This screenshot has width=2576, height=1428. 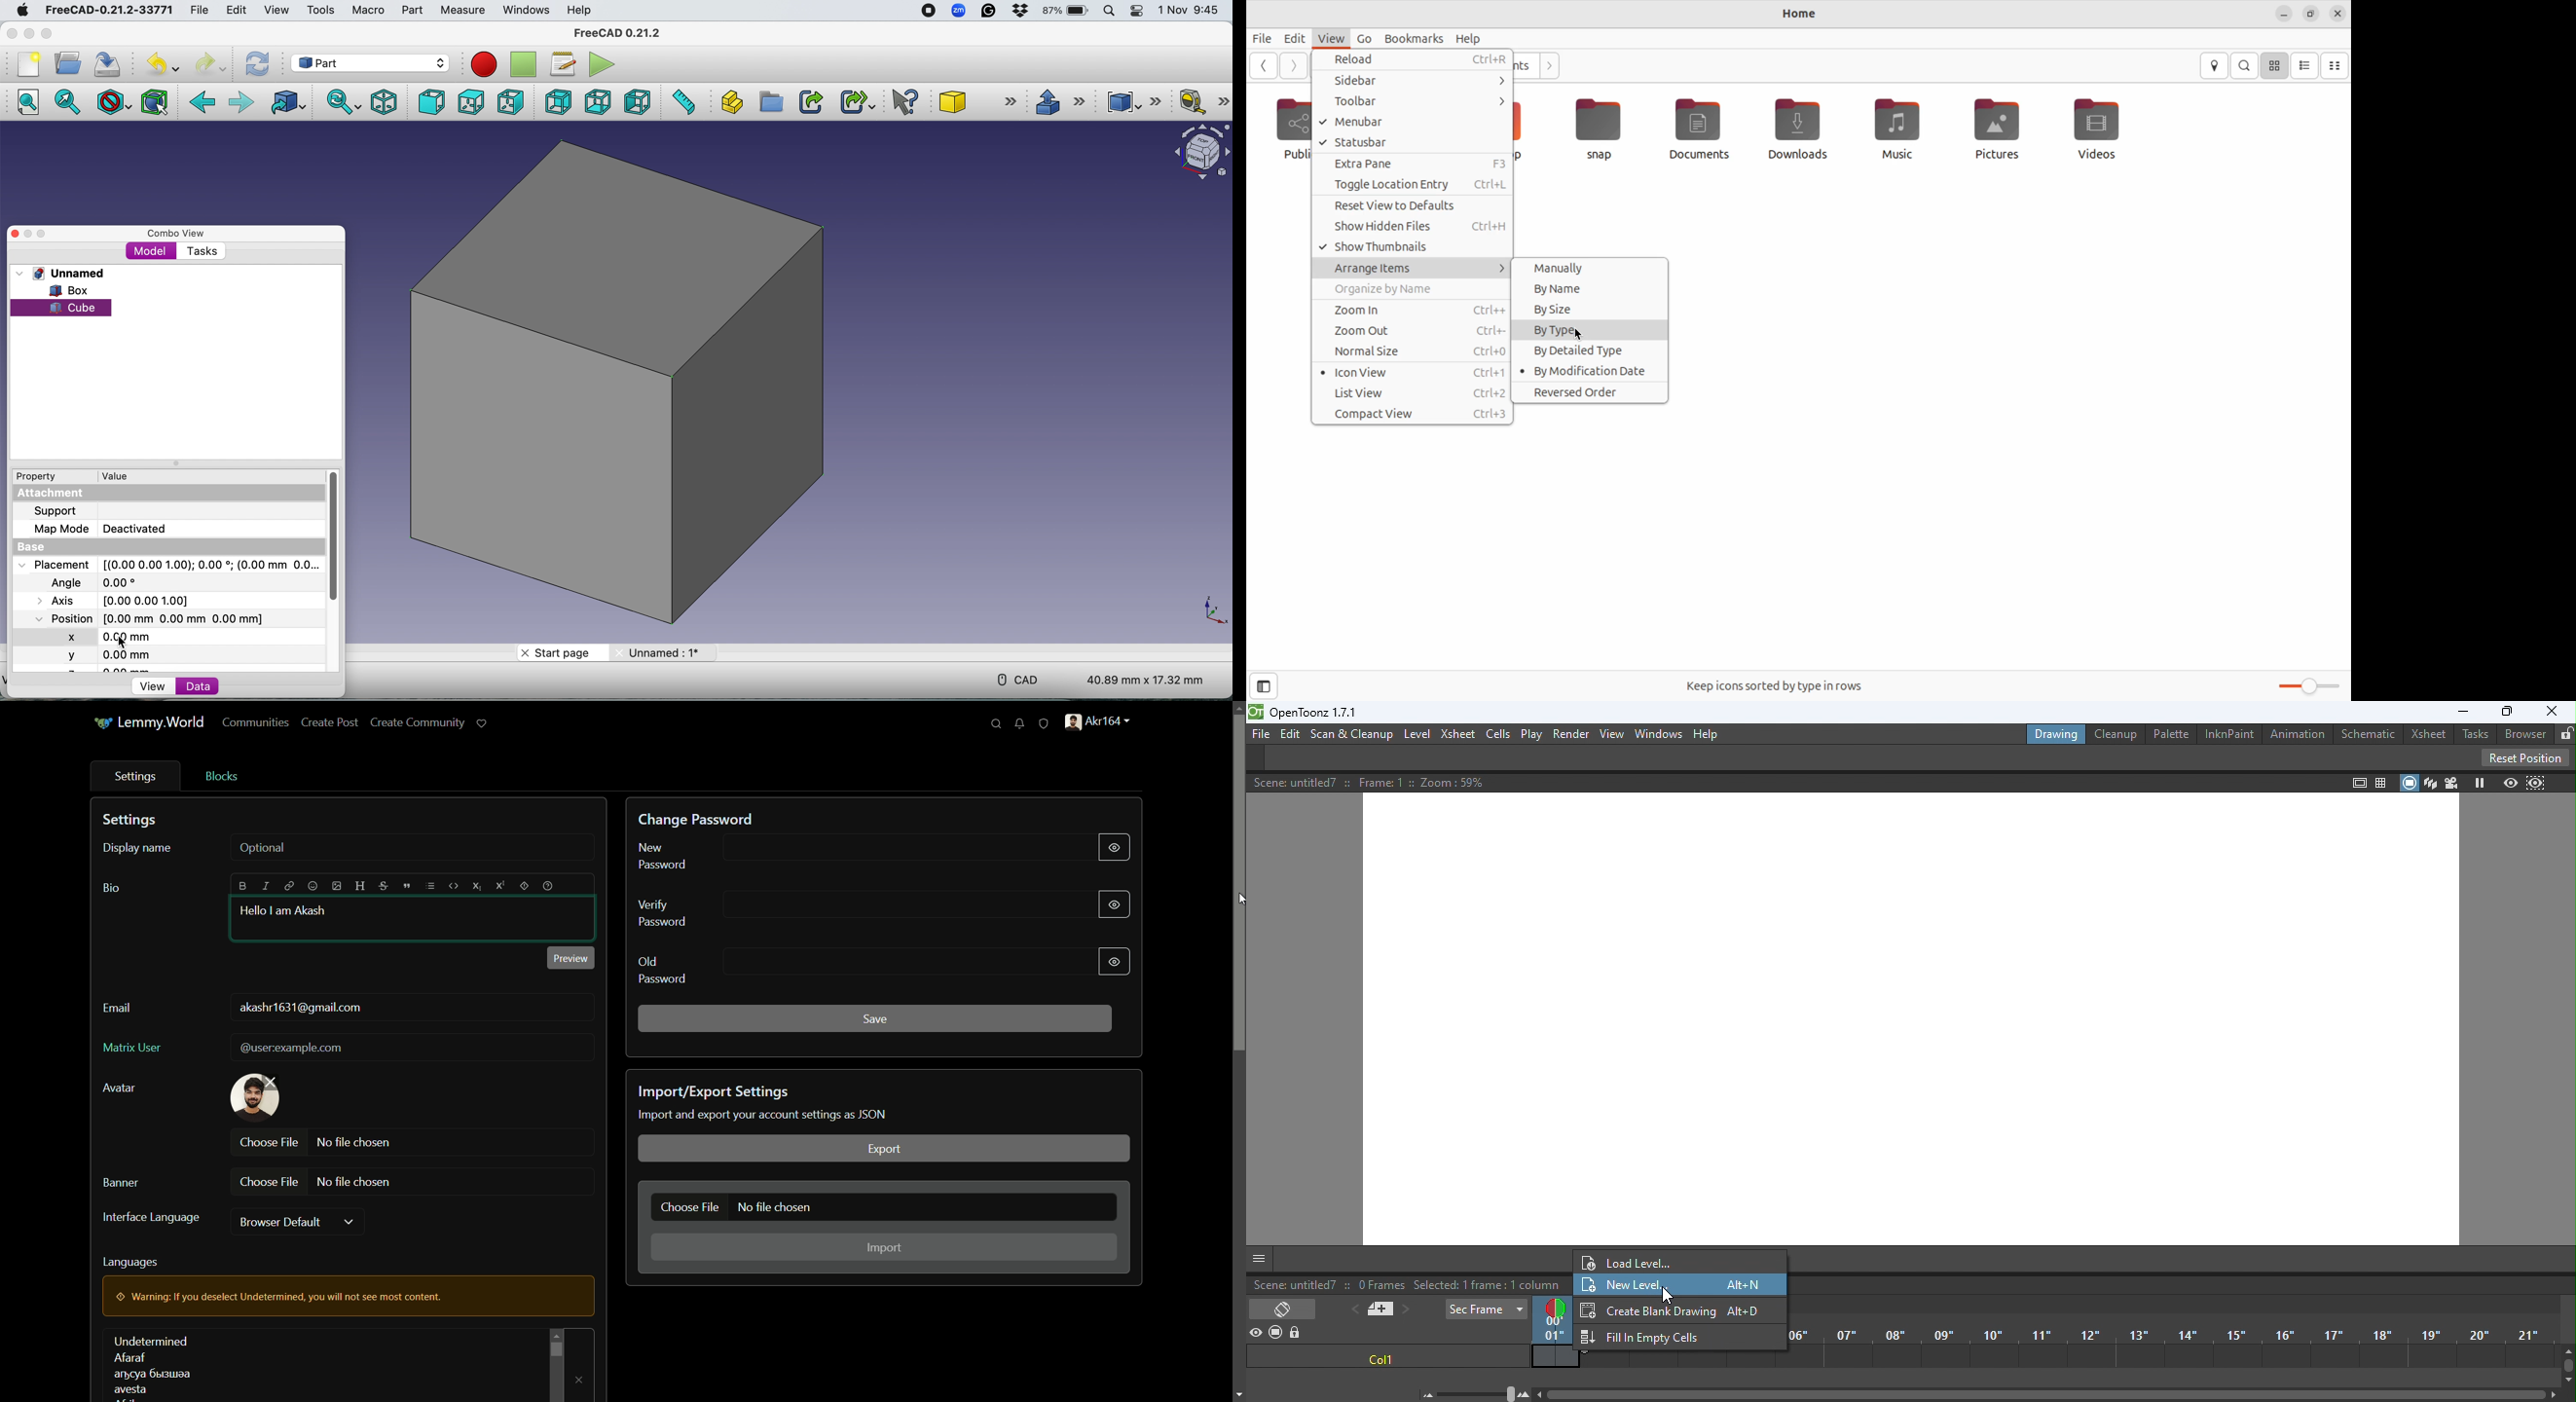 I want to click on Tasks, so click(x=2473, y=735).